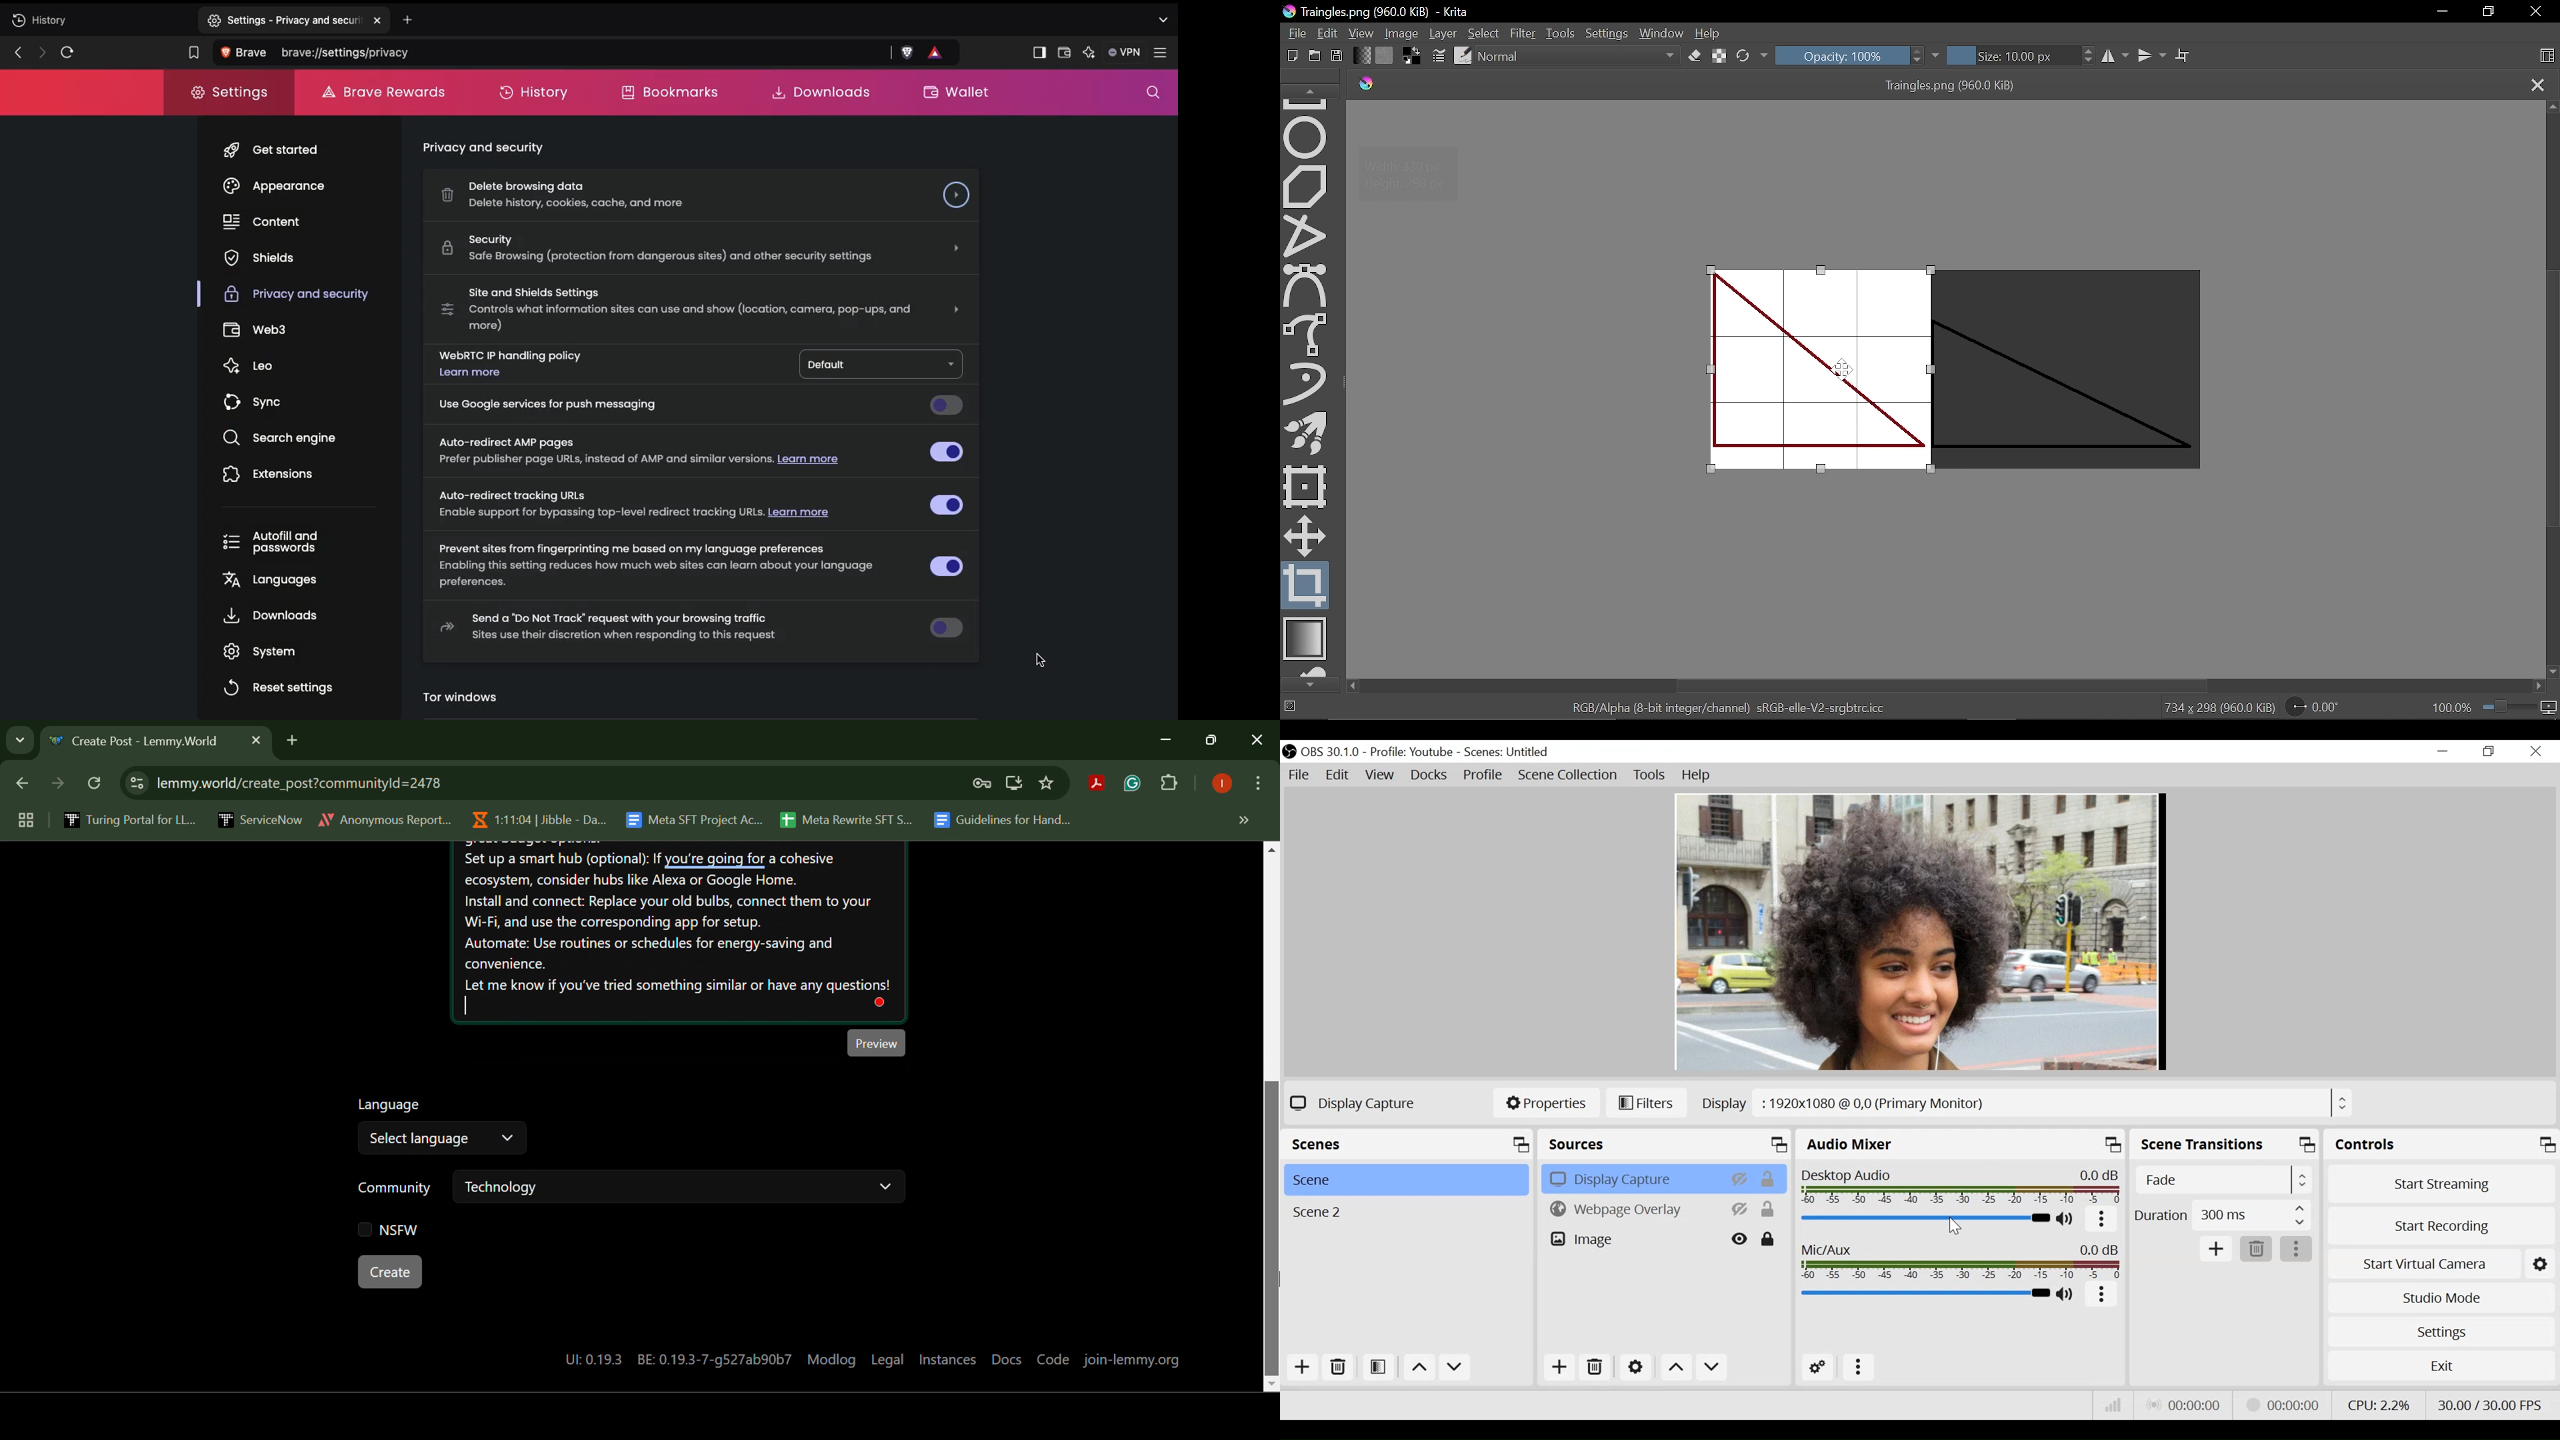 The image size is (2576, 1456). I want to click on Guidelines for Handling, so click(1004, 820).